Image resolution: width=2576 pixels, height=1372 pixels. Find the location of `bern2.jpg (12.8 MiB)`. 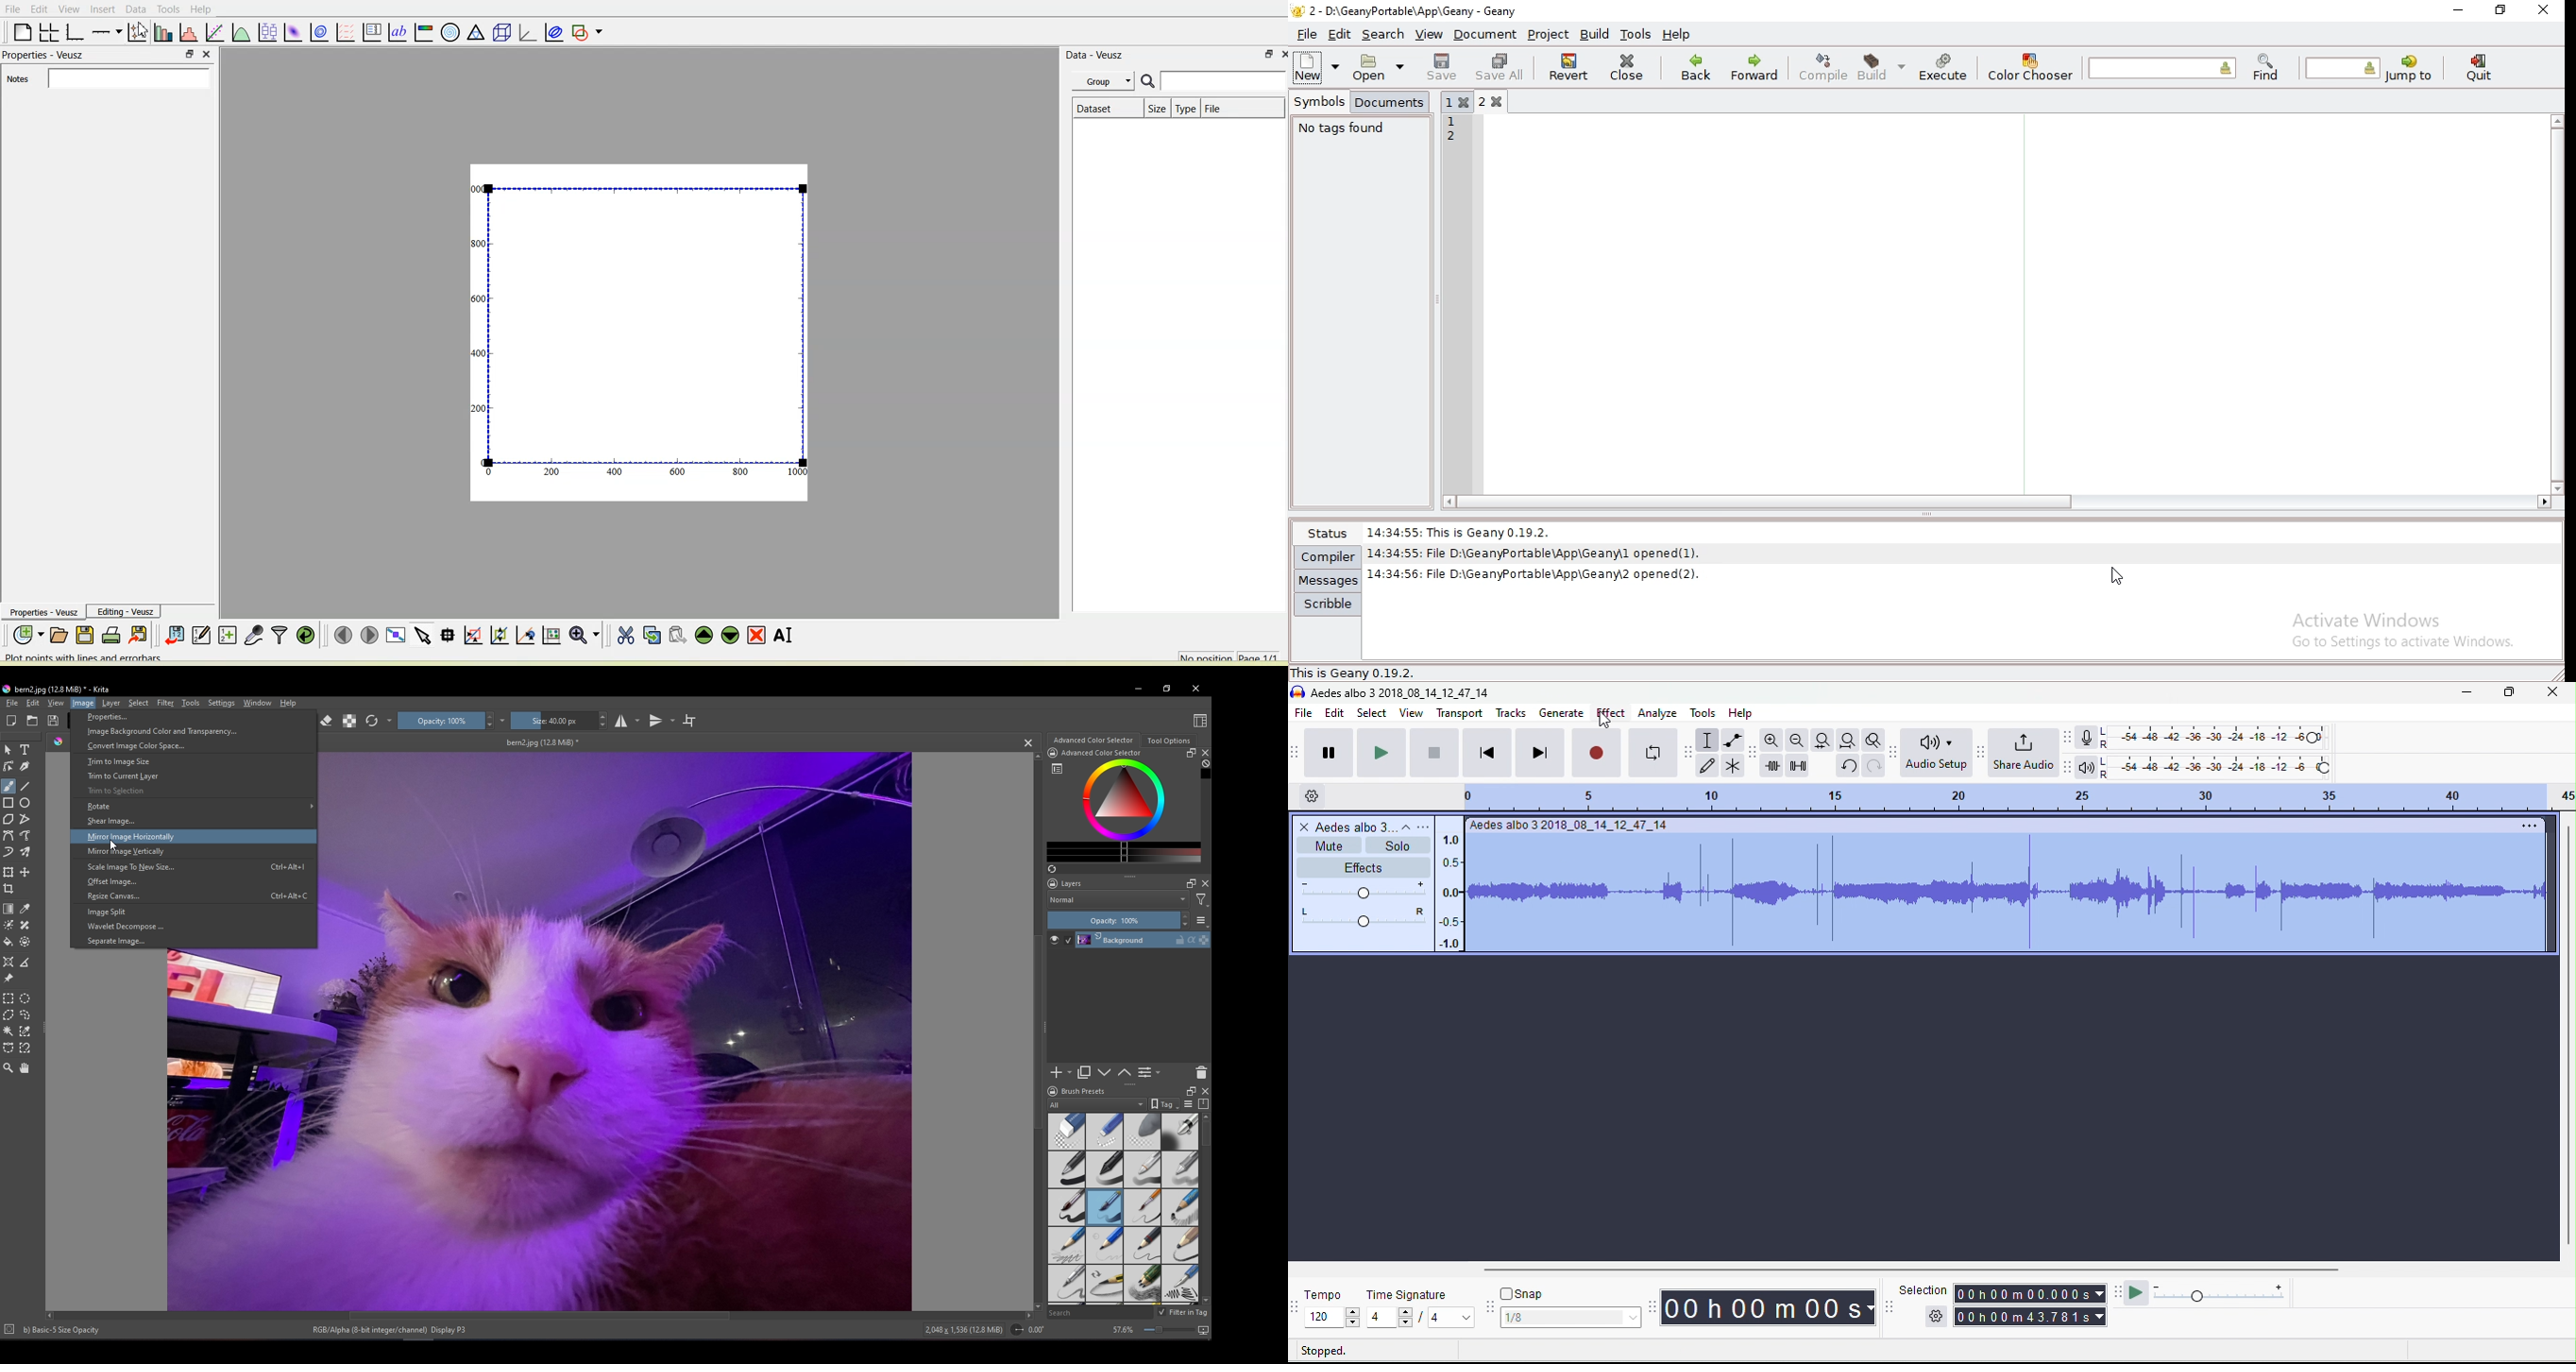

bern2.jpg (12.8 MiB) is located at coordinates (542, 743).